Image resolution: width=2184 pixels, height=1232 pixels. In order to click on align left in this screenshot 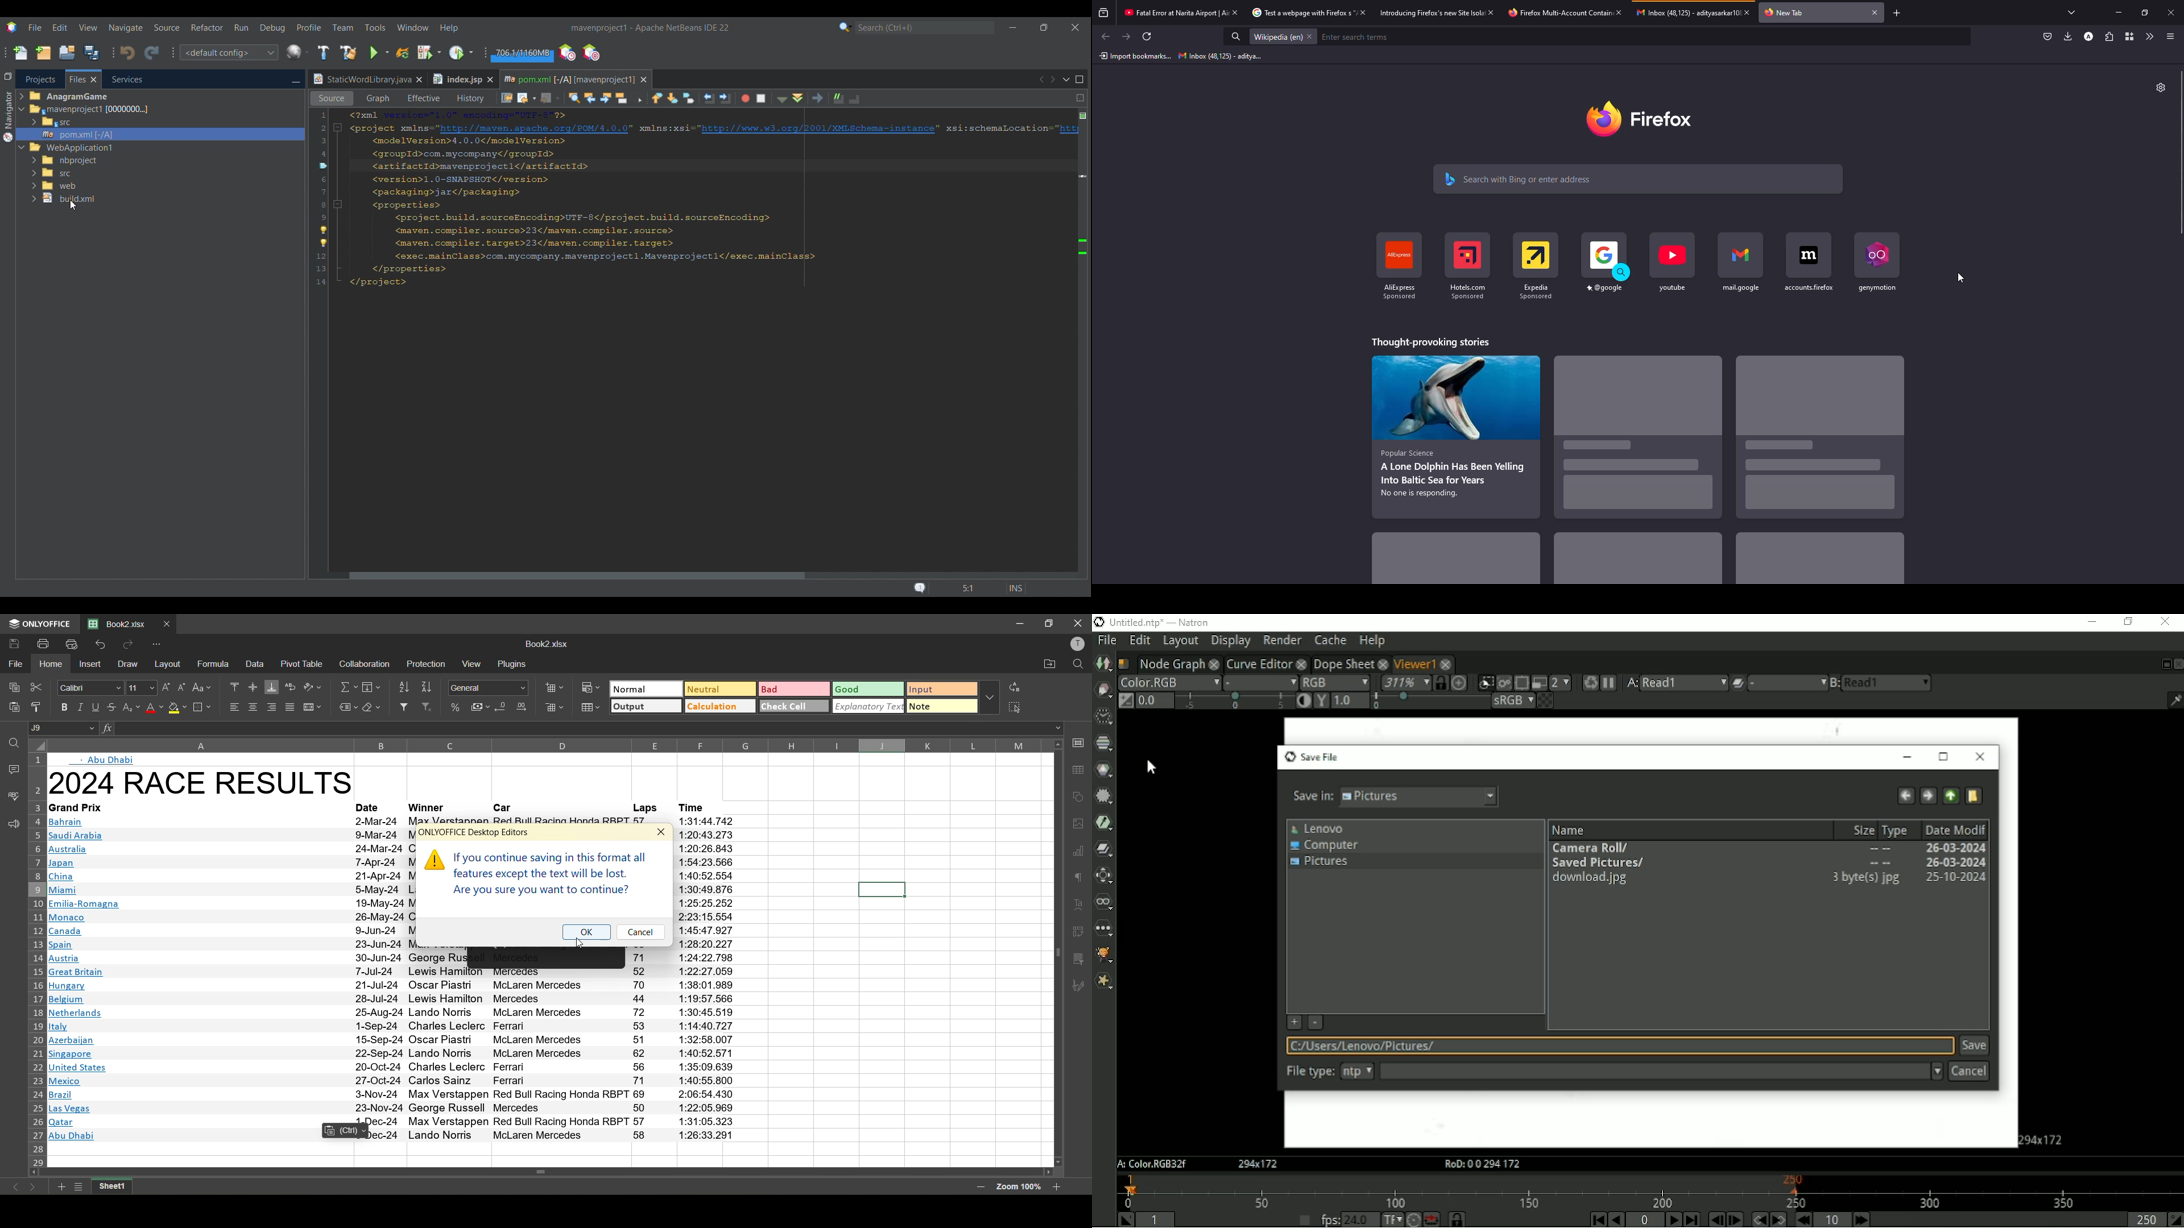, I will do `click(233, 707)`.